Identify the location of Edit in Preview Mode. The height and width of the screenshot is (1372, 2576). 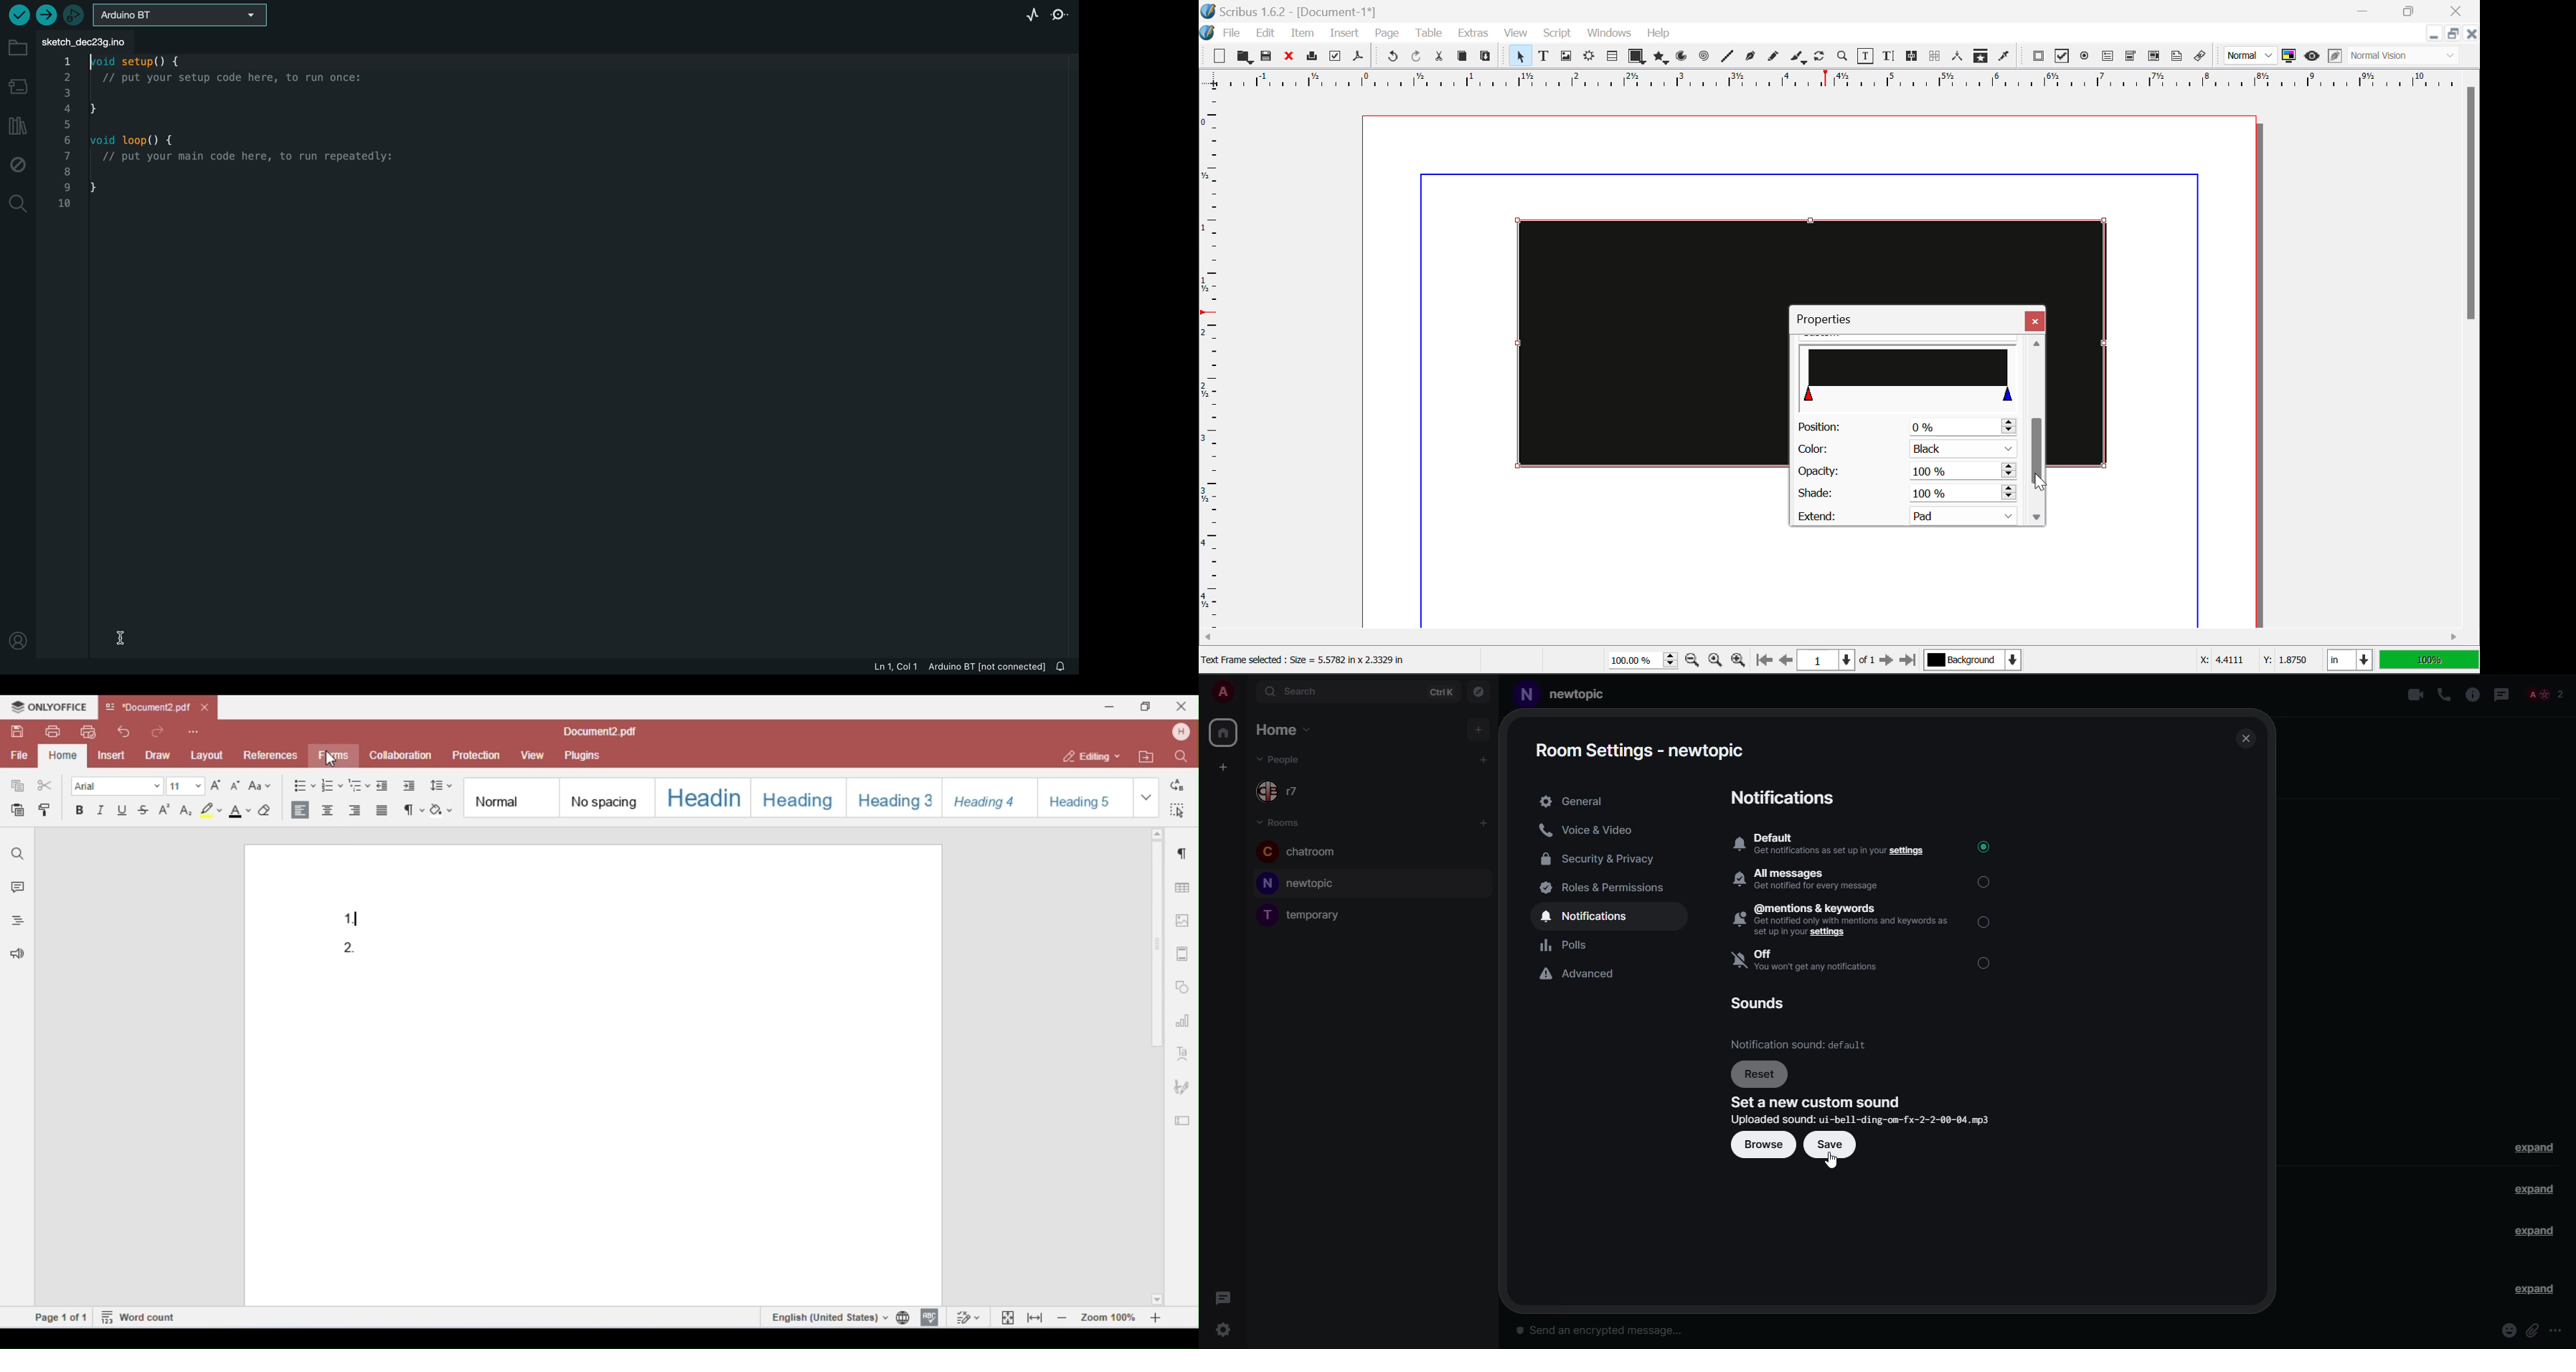
(2336, 56).